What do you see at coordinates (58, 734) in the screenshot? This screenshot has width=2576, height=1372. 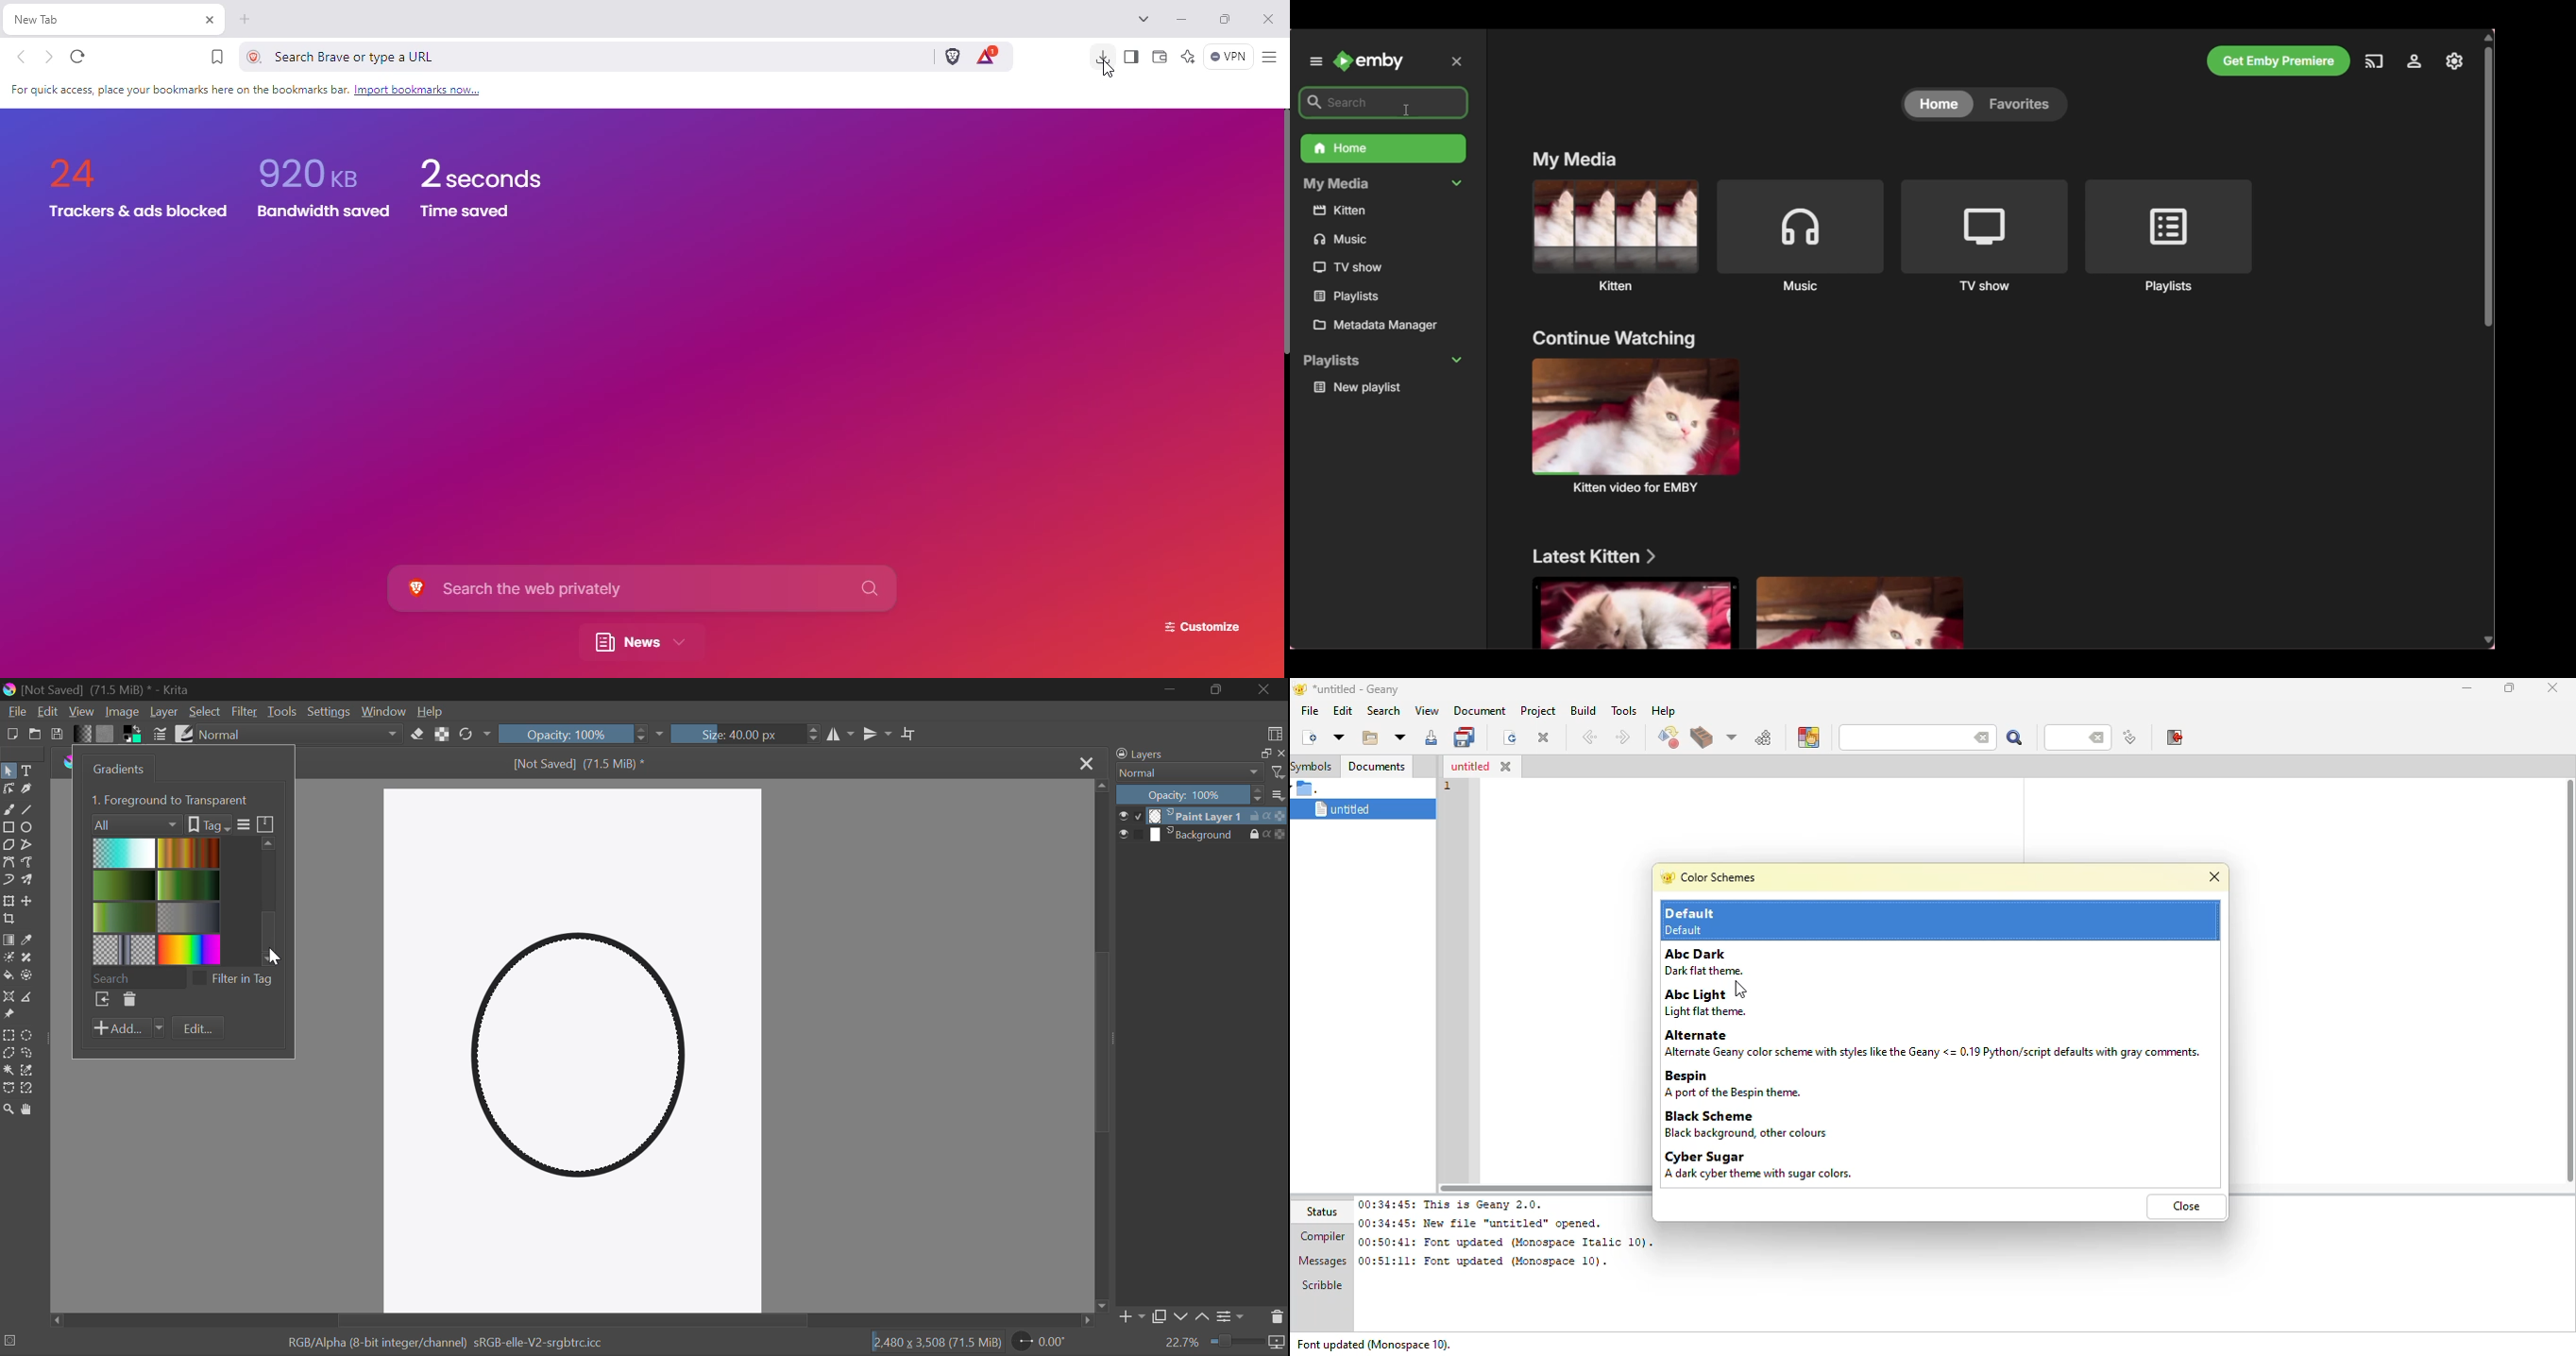 I see `Save` at bounding box center [58, 734].